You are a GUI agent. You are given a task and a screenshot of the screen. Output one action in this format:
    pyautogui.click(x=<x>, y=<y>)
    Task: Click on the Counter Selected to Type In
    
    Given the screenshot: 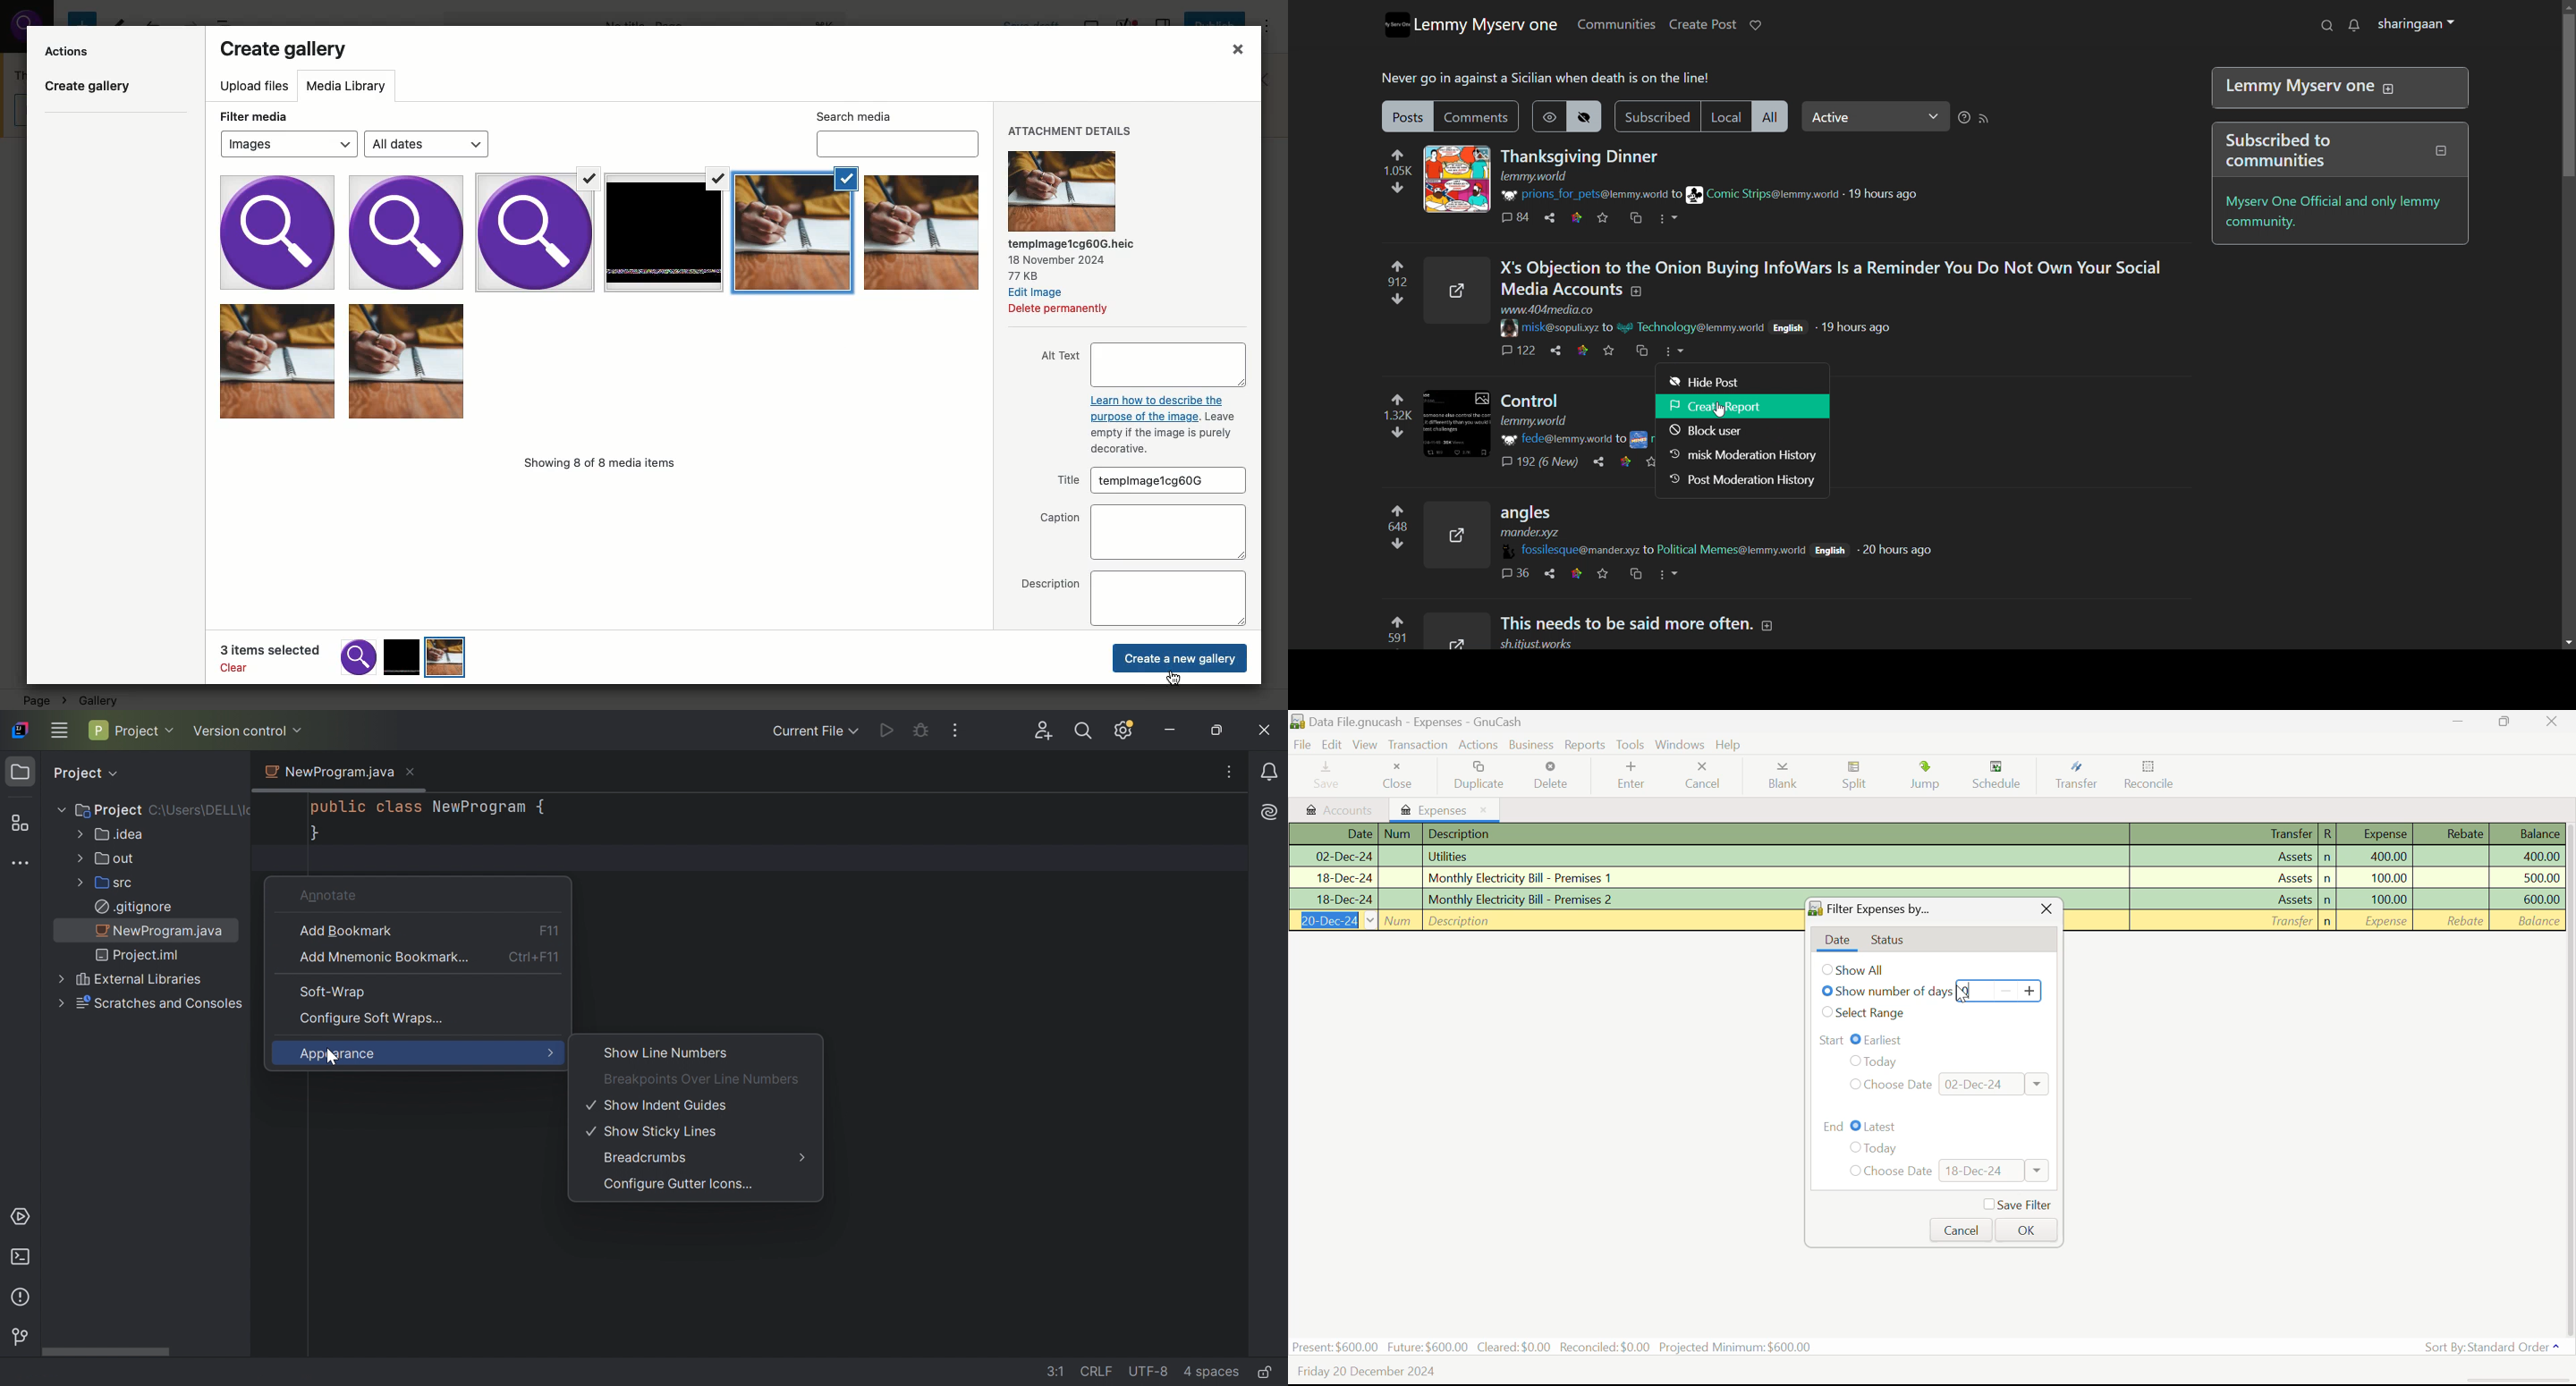 What is the action you would take?
    pyautogui.click(x=1997, y=990)
    